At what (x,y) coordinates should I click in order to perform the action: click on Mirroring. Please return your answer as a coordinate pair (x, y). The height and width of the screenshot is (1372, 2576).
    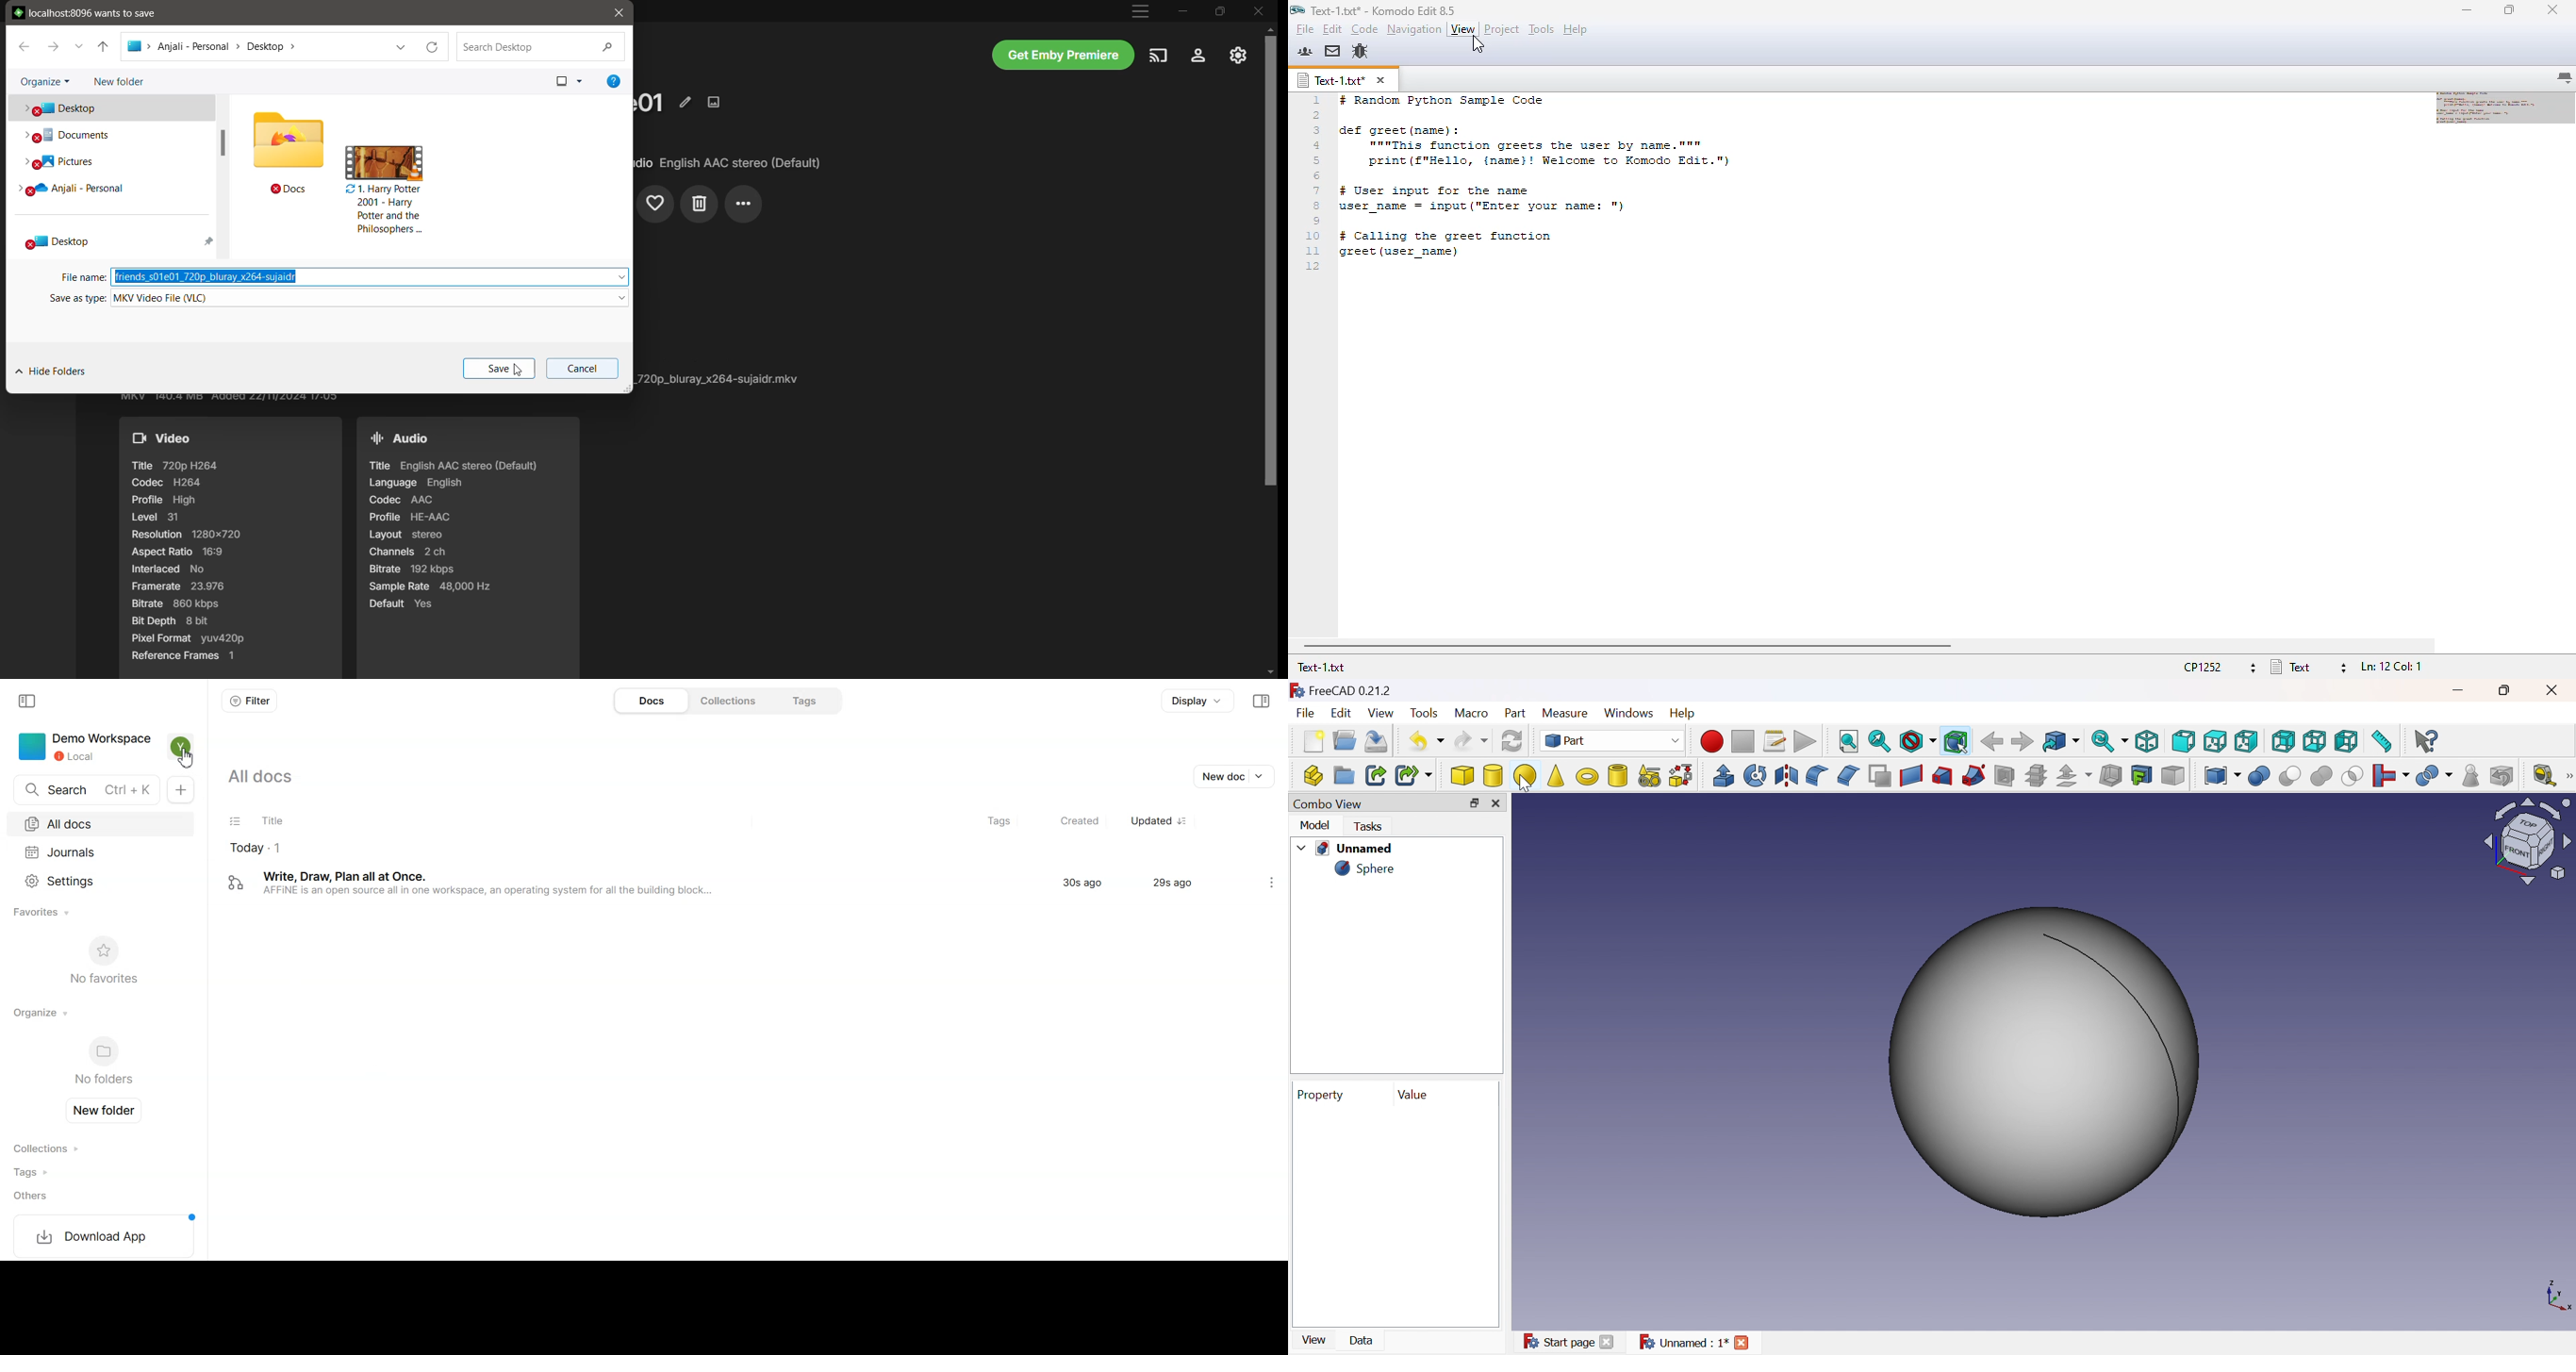
    Looking at the image, I should click on (1789, 777).